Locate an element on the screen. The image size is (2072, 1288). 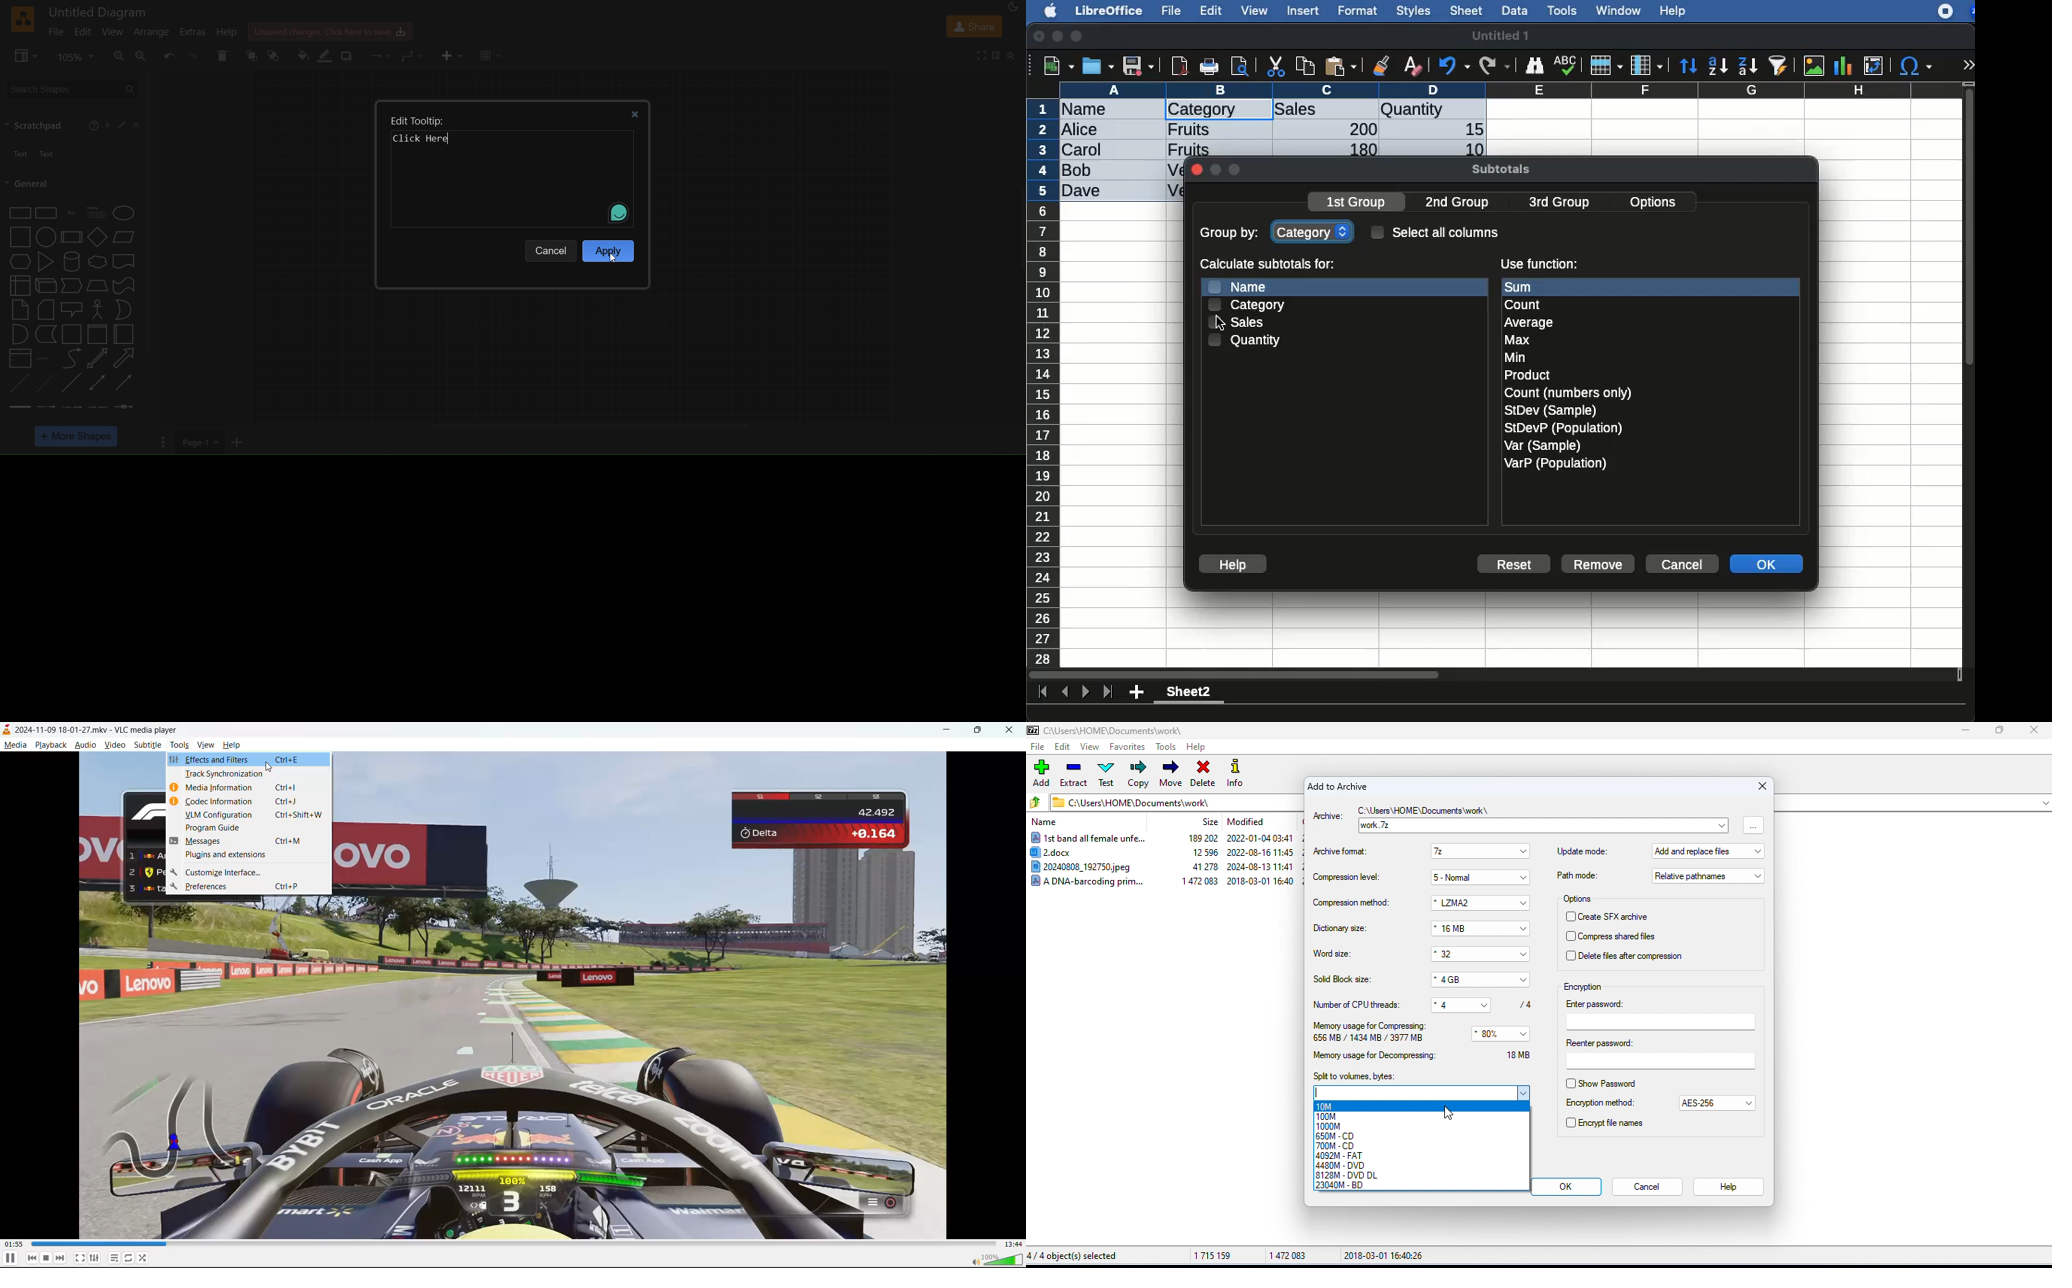
SitDev (Sample) is located at coordinates (1552, 410).